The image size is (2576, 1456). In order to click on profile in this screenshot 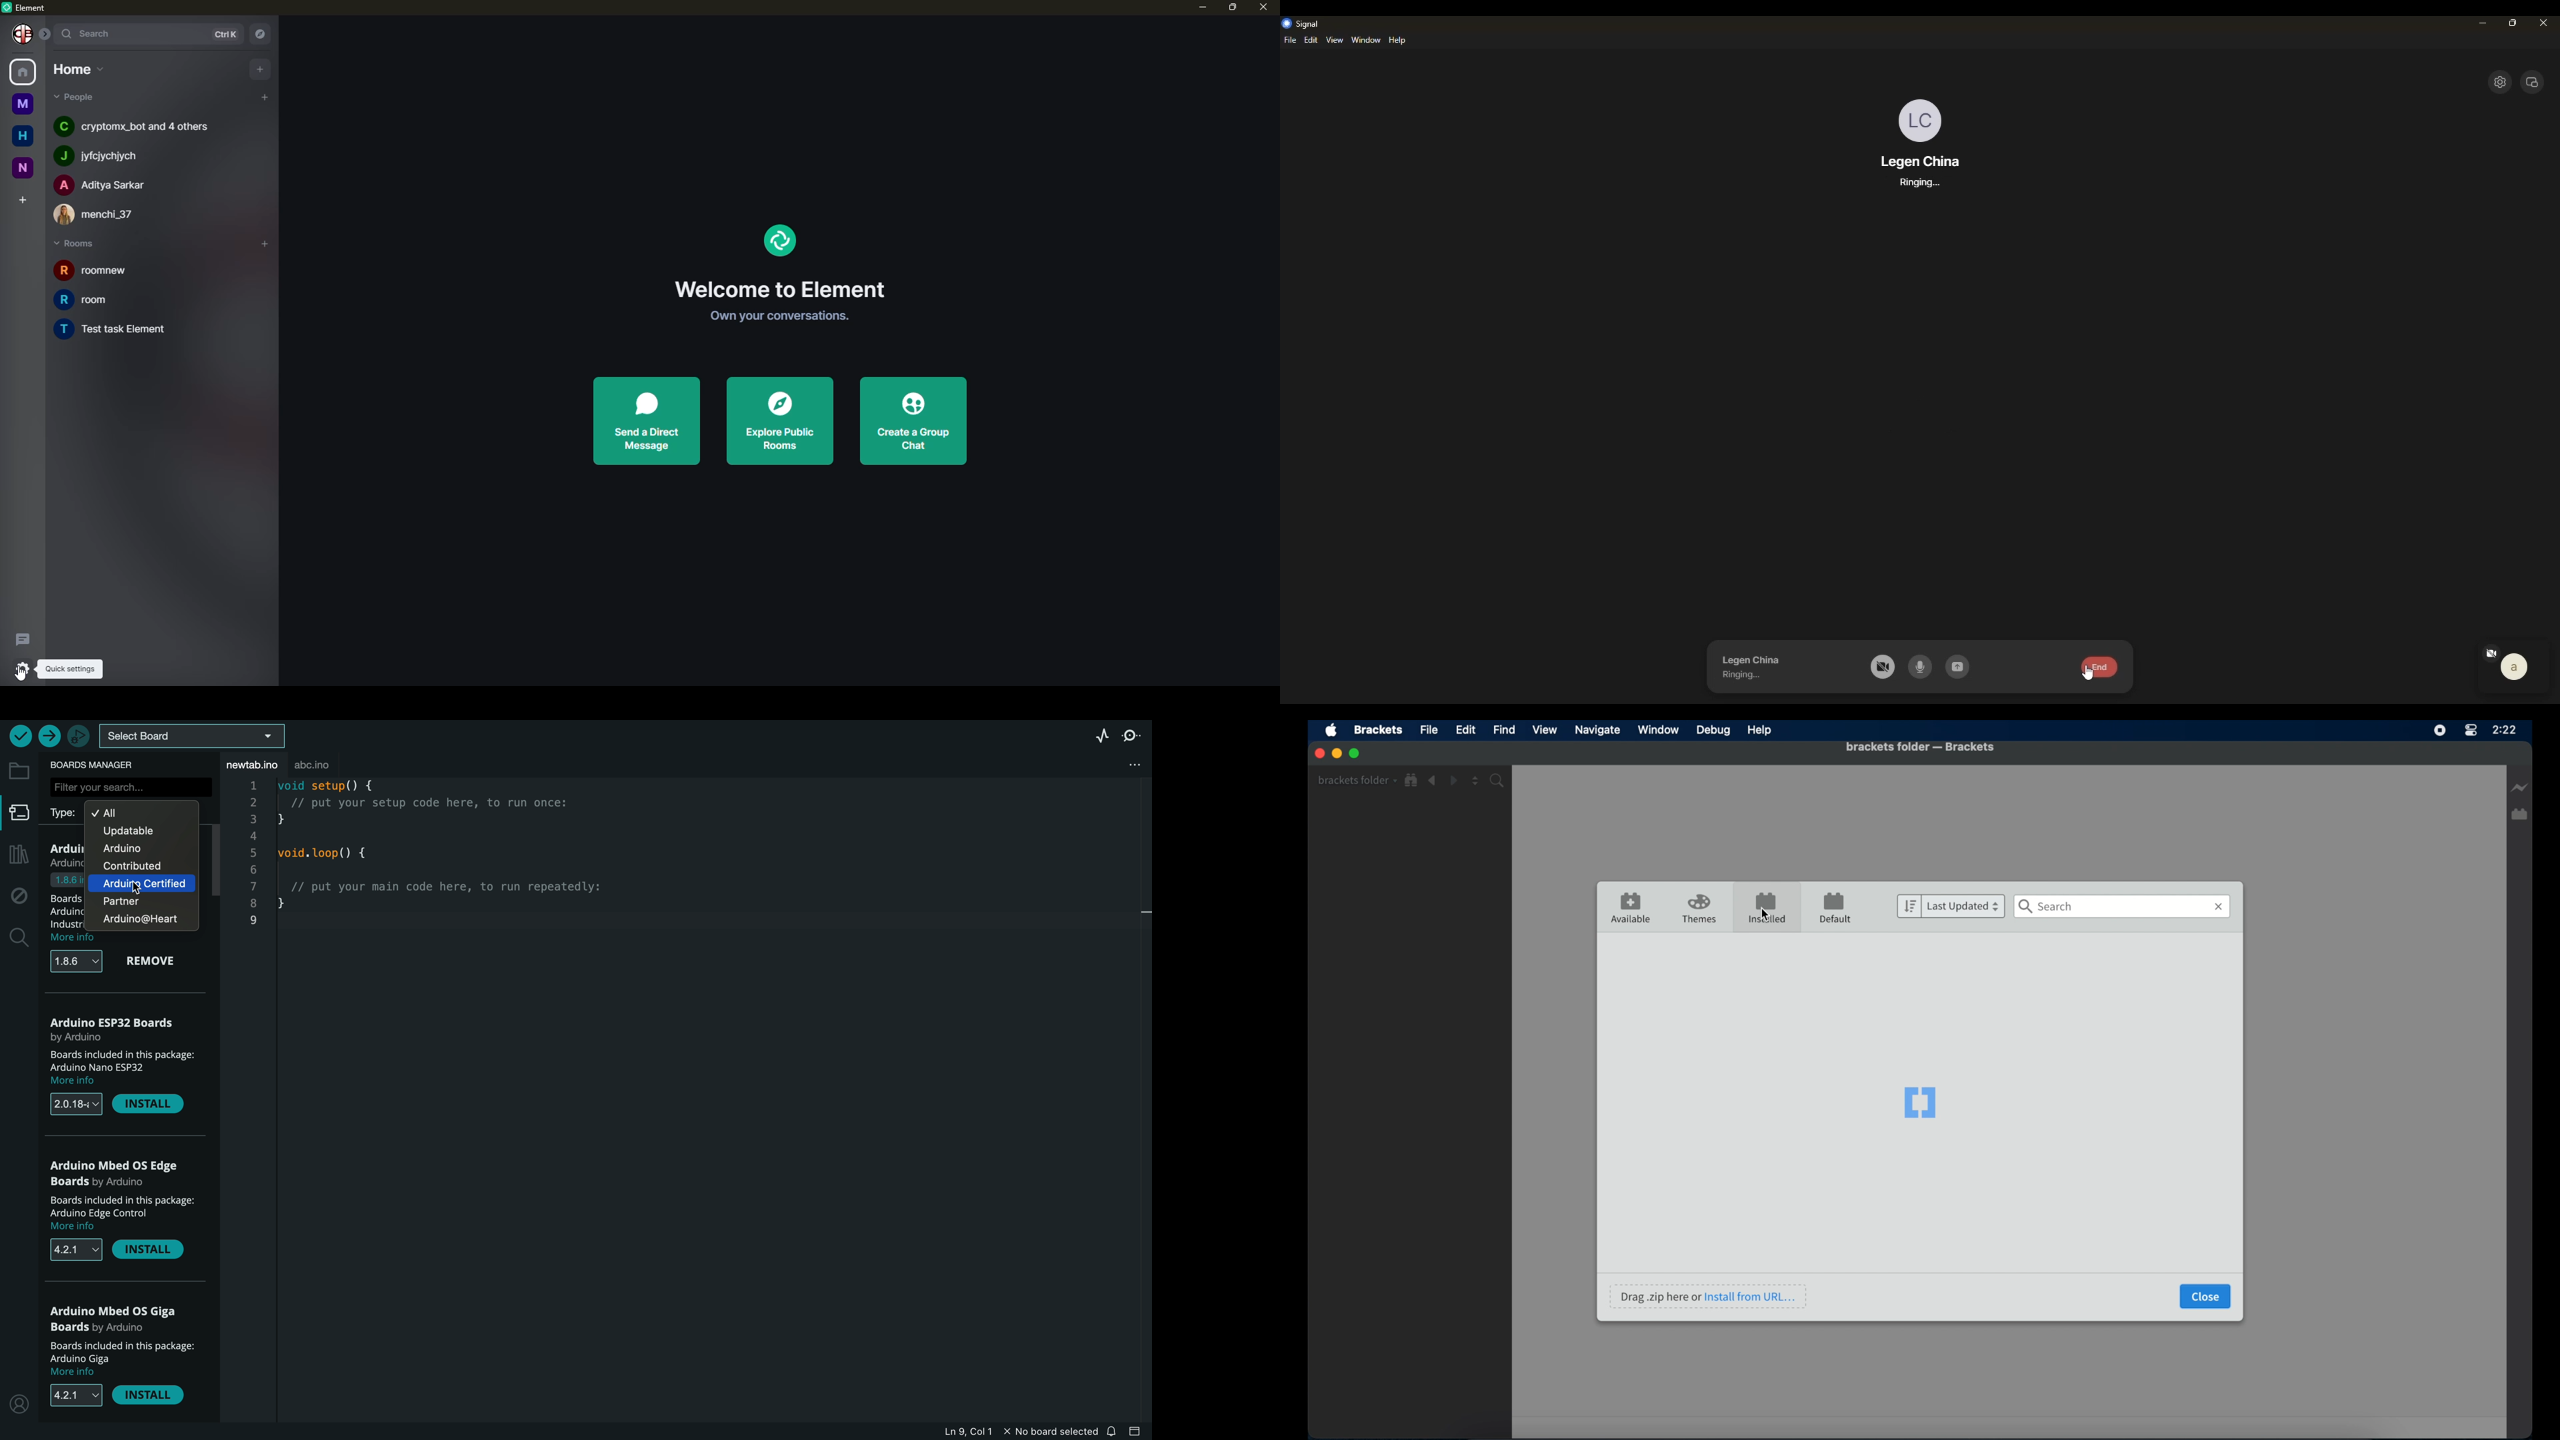, I will do `click(18, 1402)`.